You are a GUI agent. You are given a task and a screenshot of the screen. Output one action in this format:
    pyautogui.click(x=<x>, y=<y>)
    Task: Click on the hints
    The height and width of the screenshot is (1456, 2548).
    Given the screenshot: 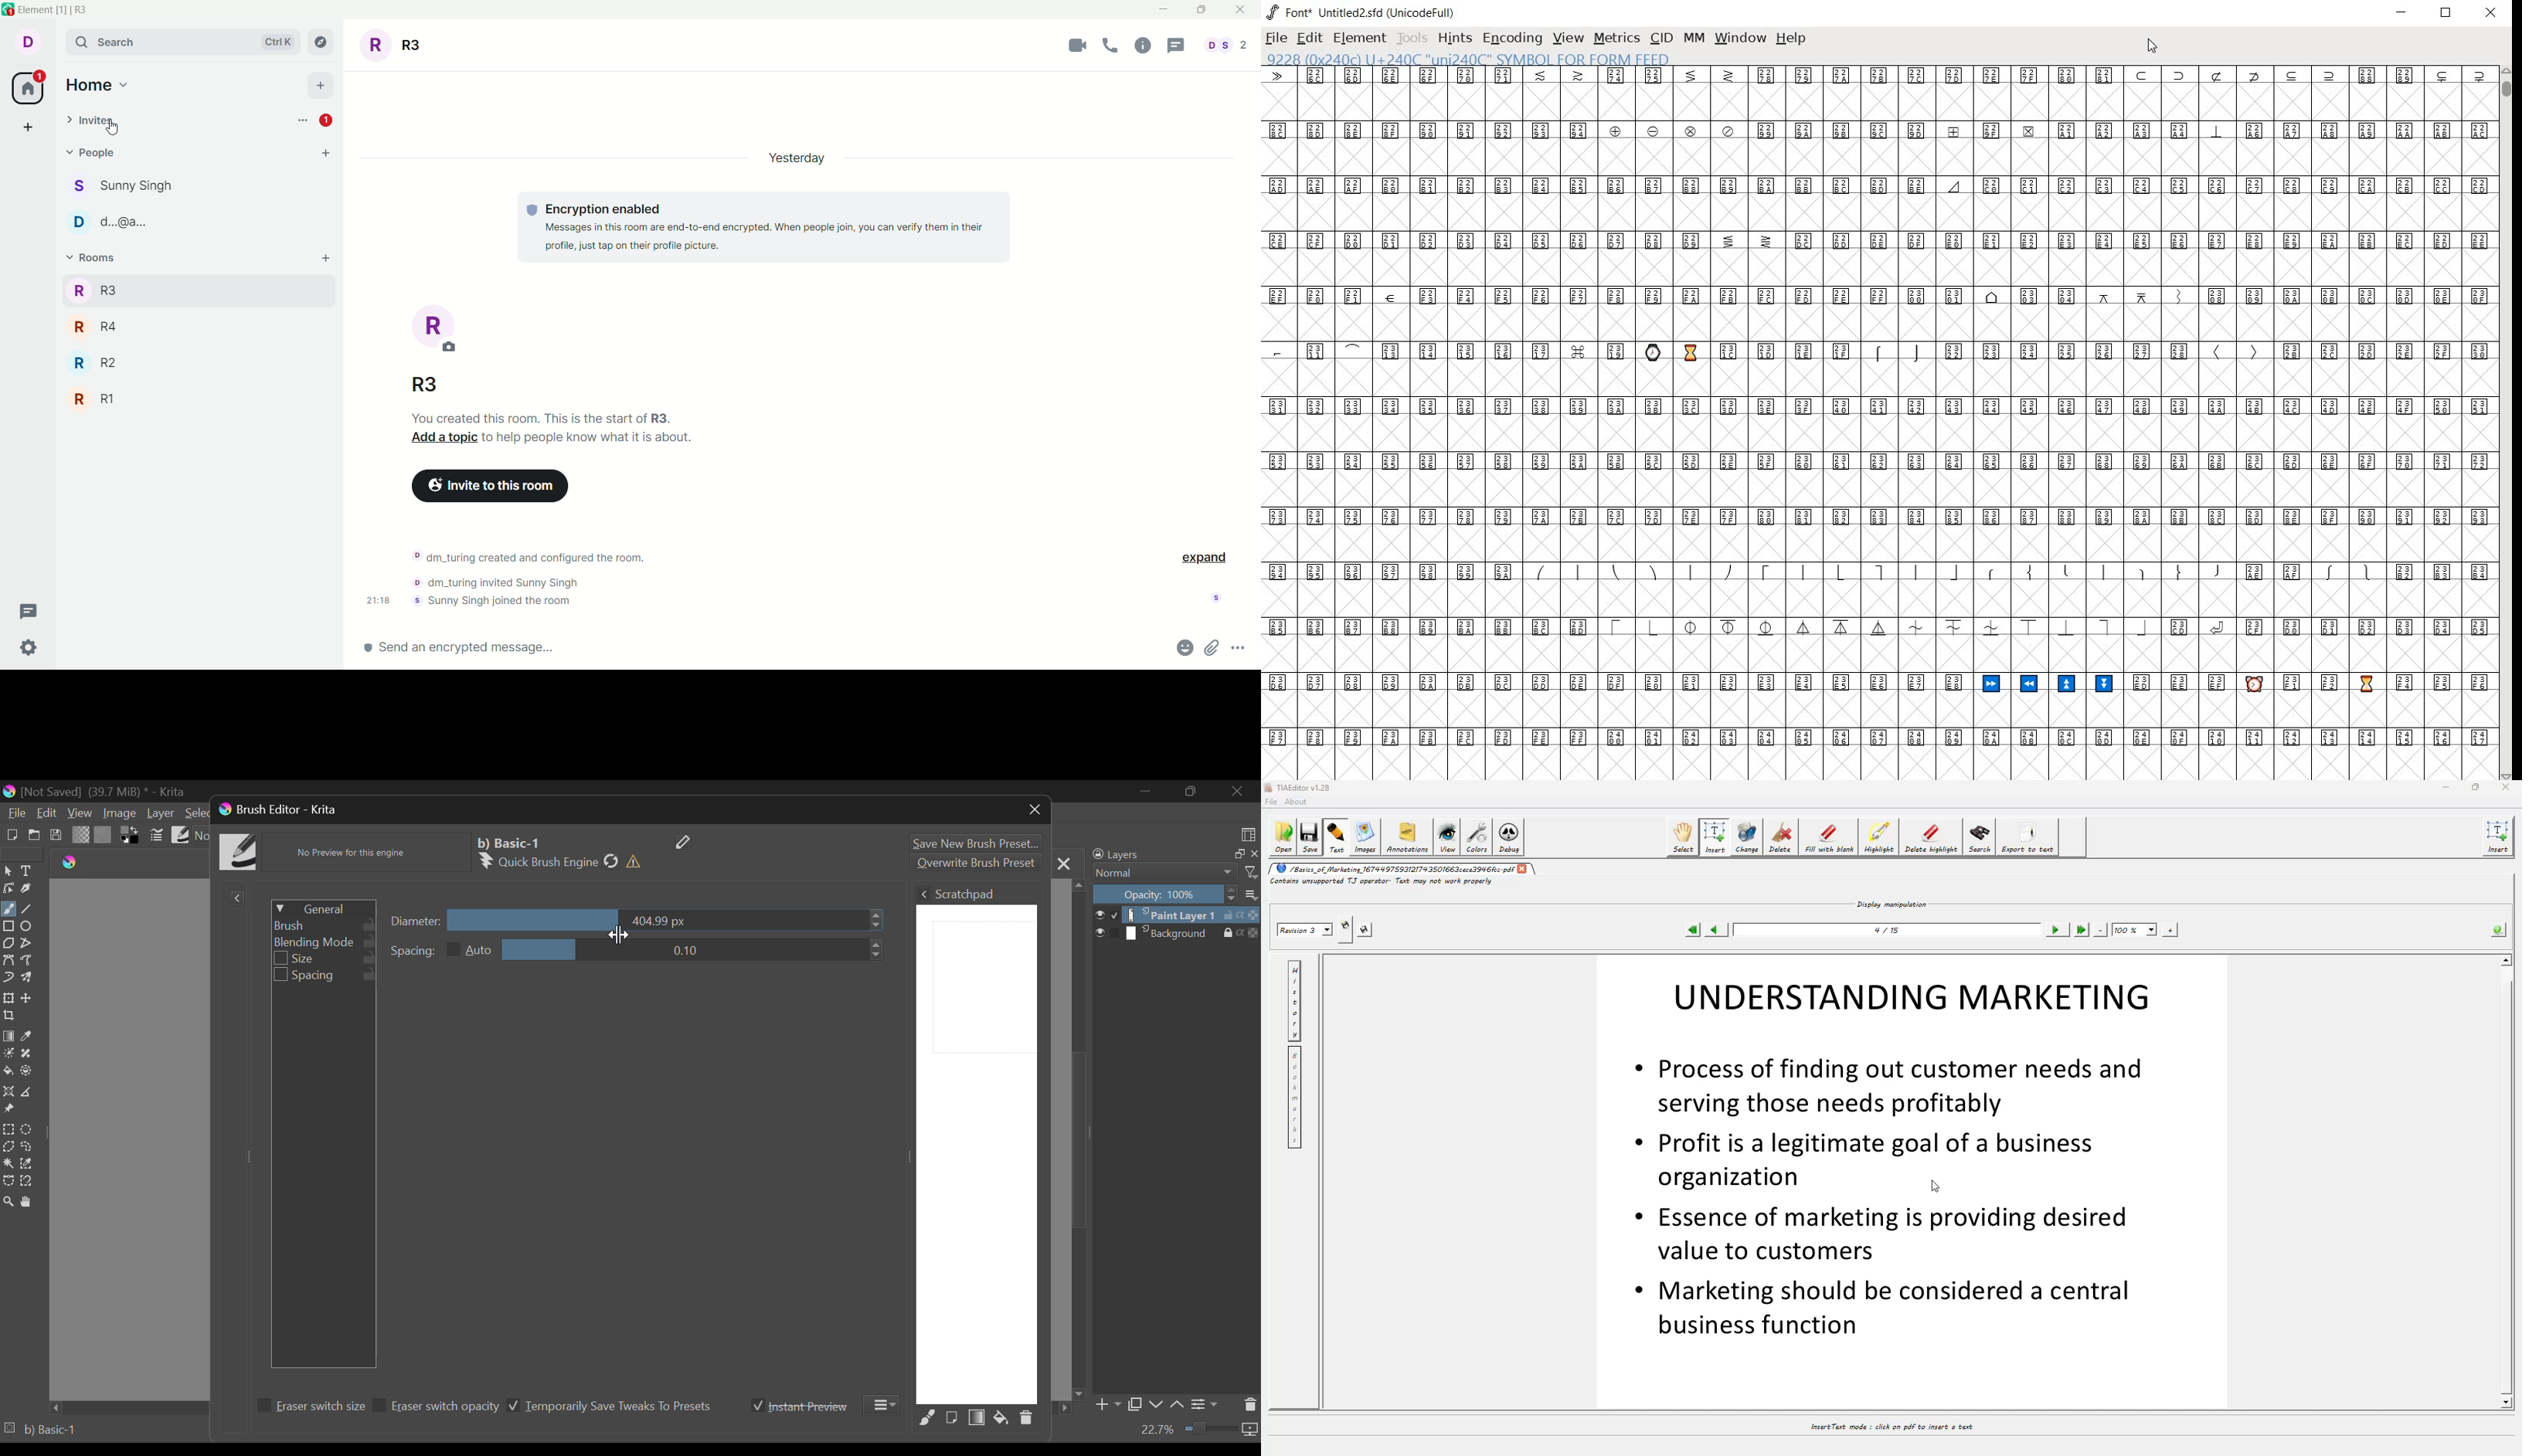 What is the action you would take?
    pyautogui.click(x=1454, y=39)
    